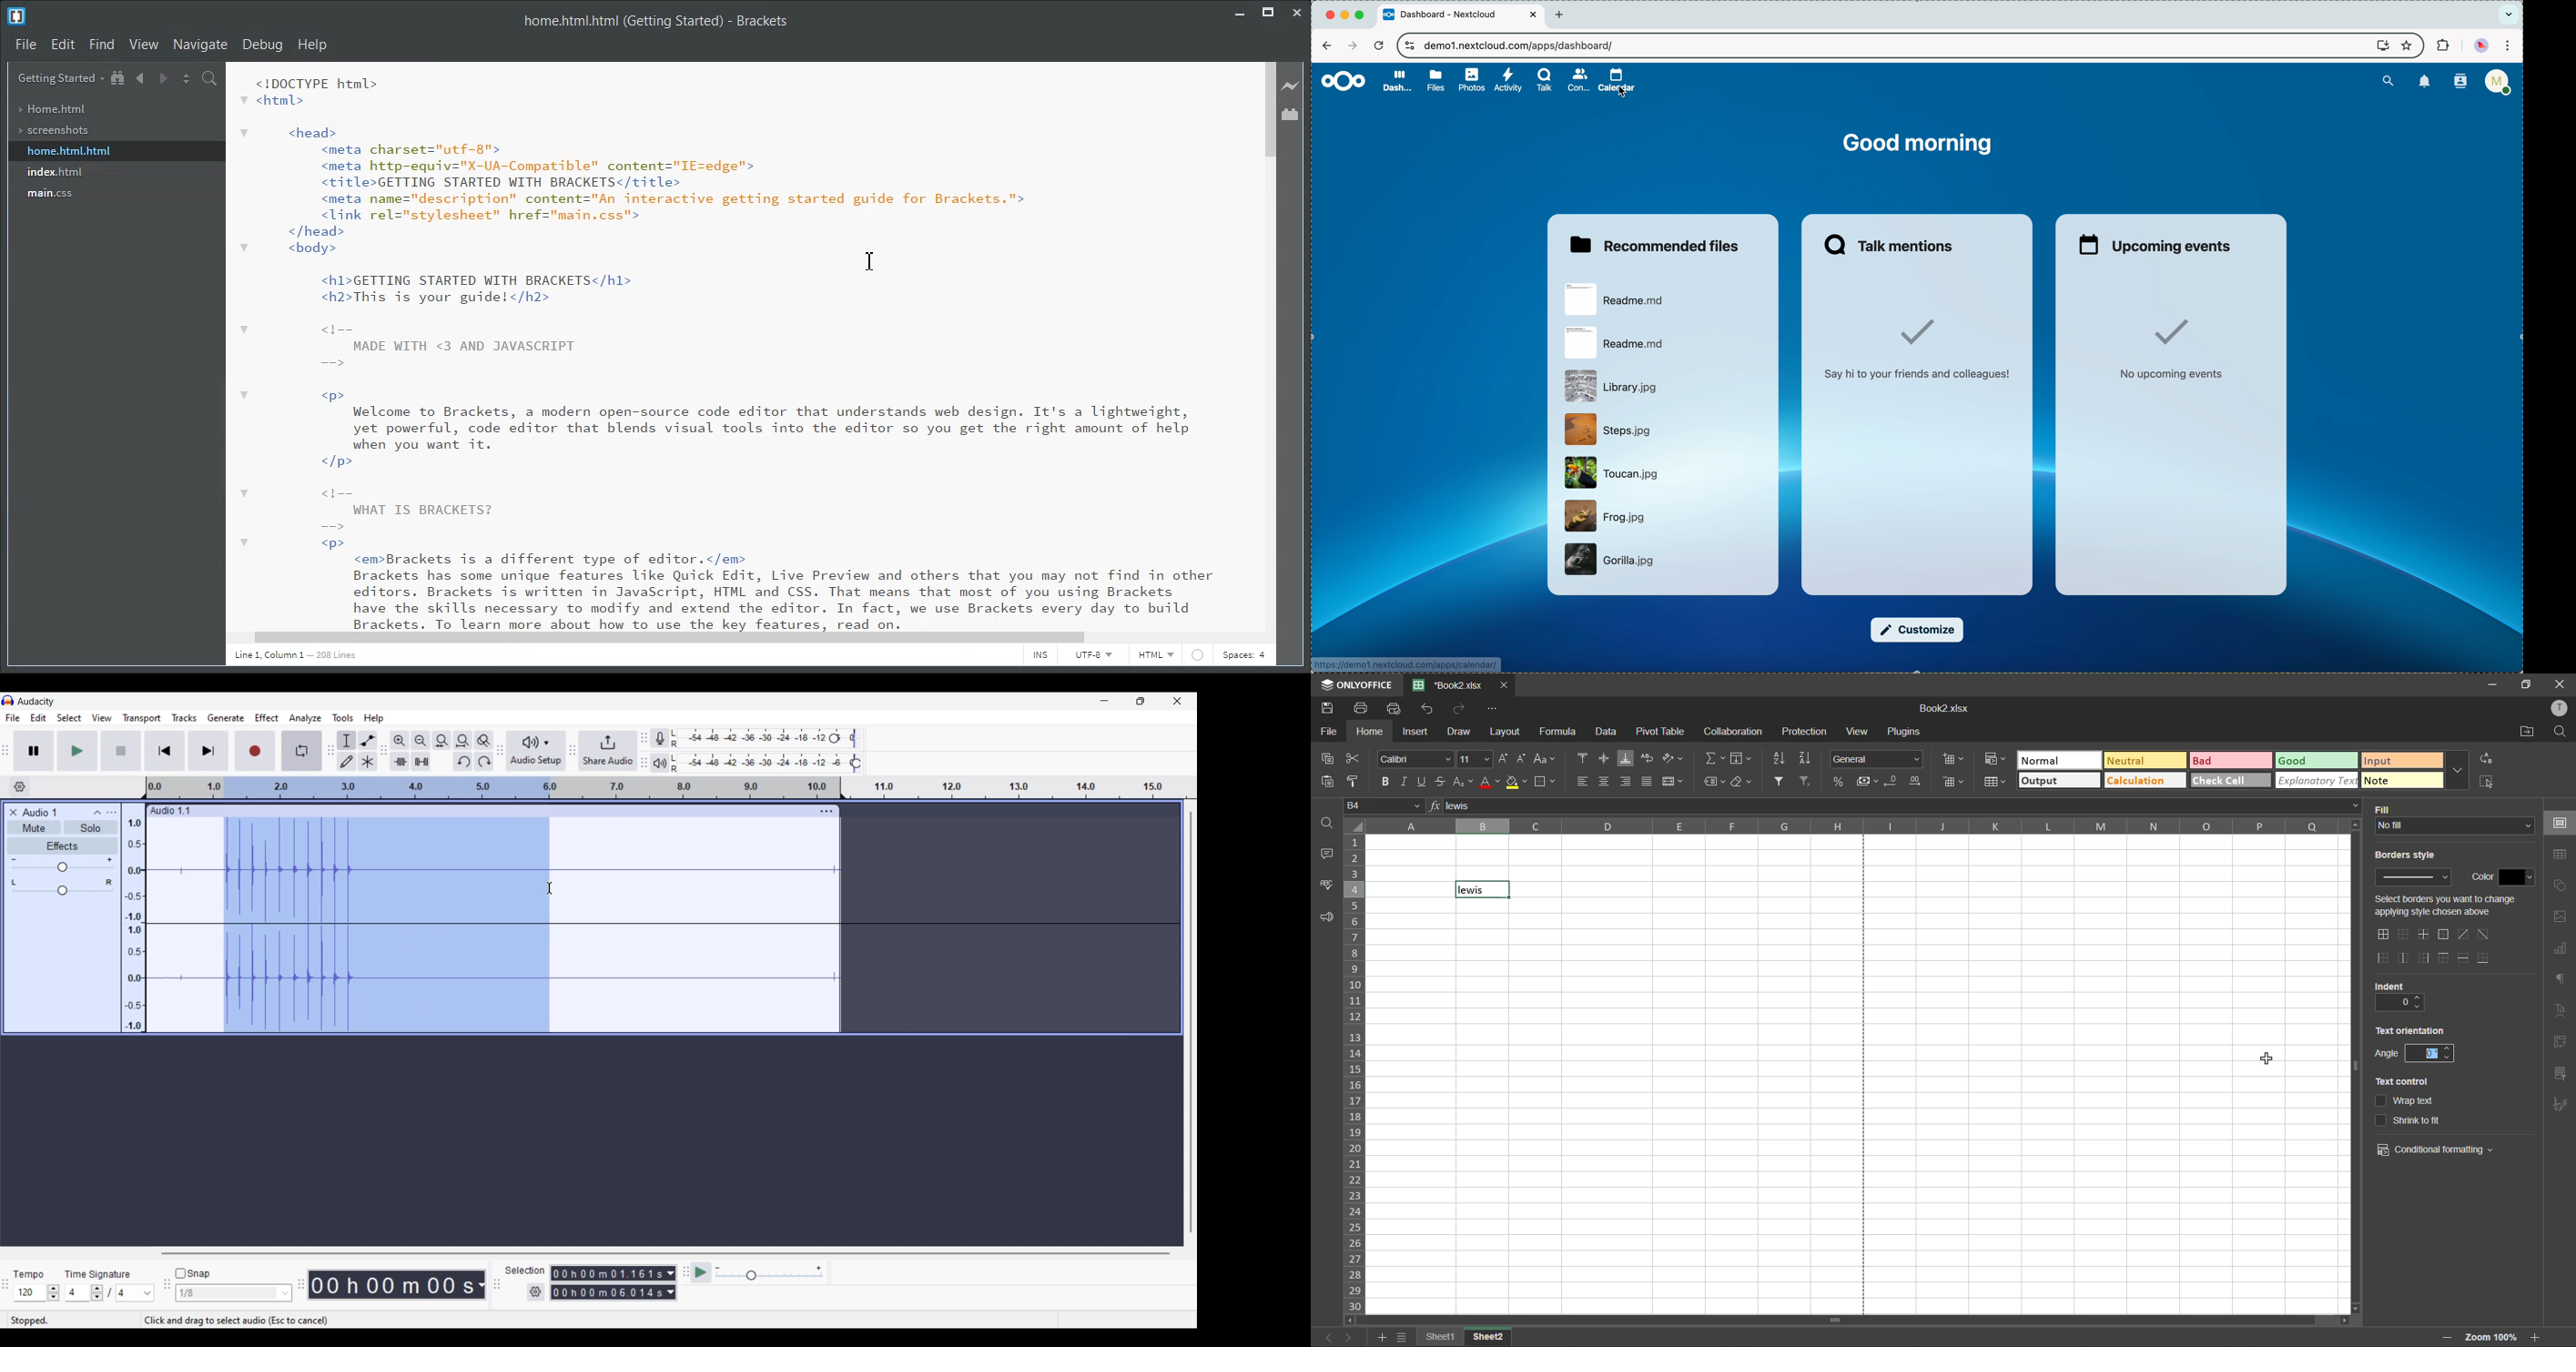 The height and width of the screenshot is (1372, 2576). Describe the element at coordinates (1646, 782) in the screenshot. I see `justified` at that location.